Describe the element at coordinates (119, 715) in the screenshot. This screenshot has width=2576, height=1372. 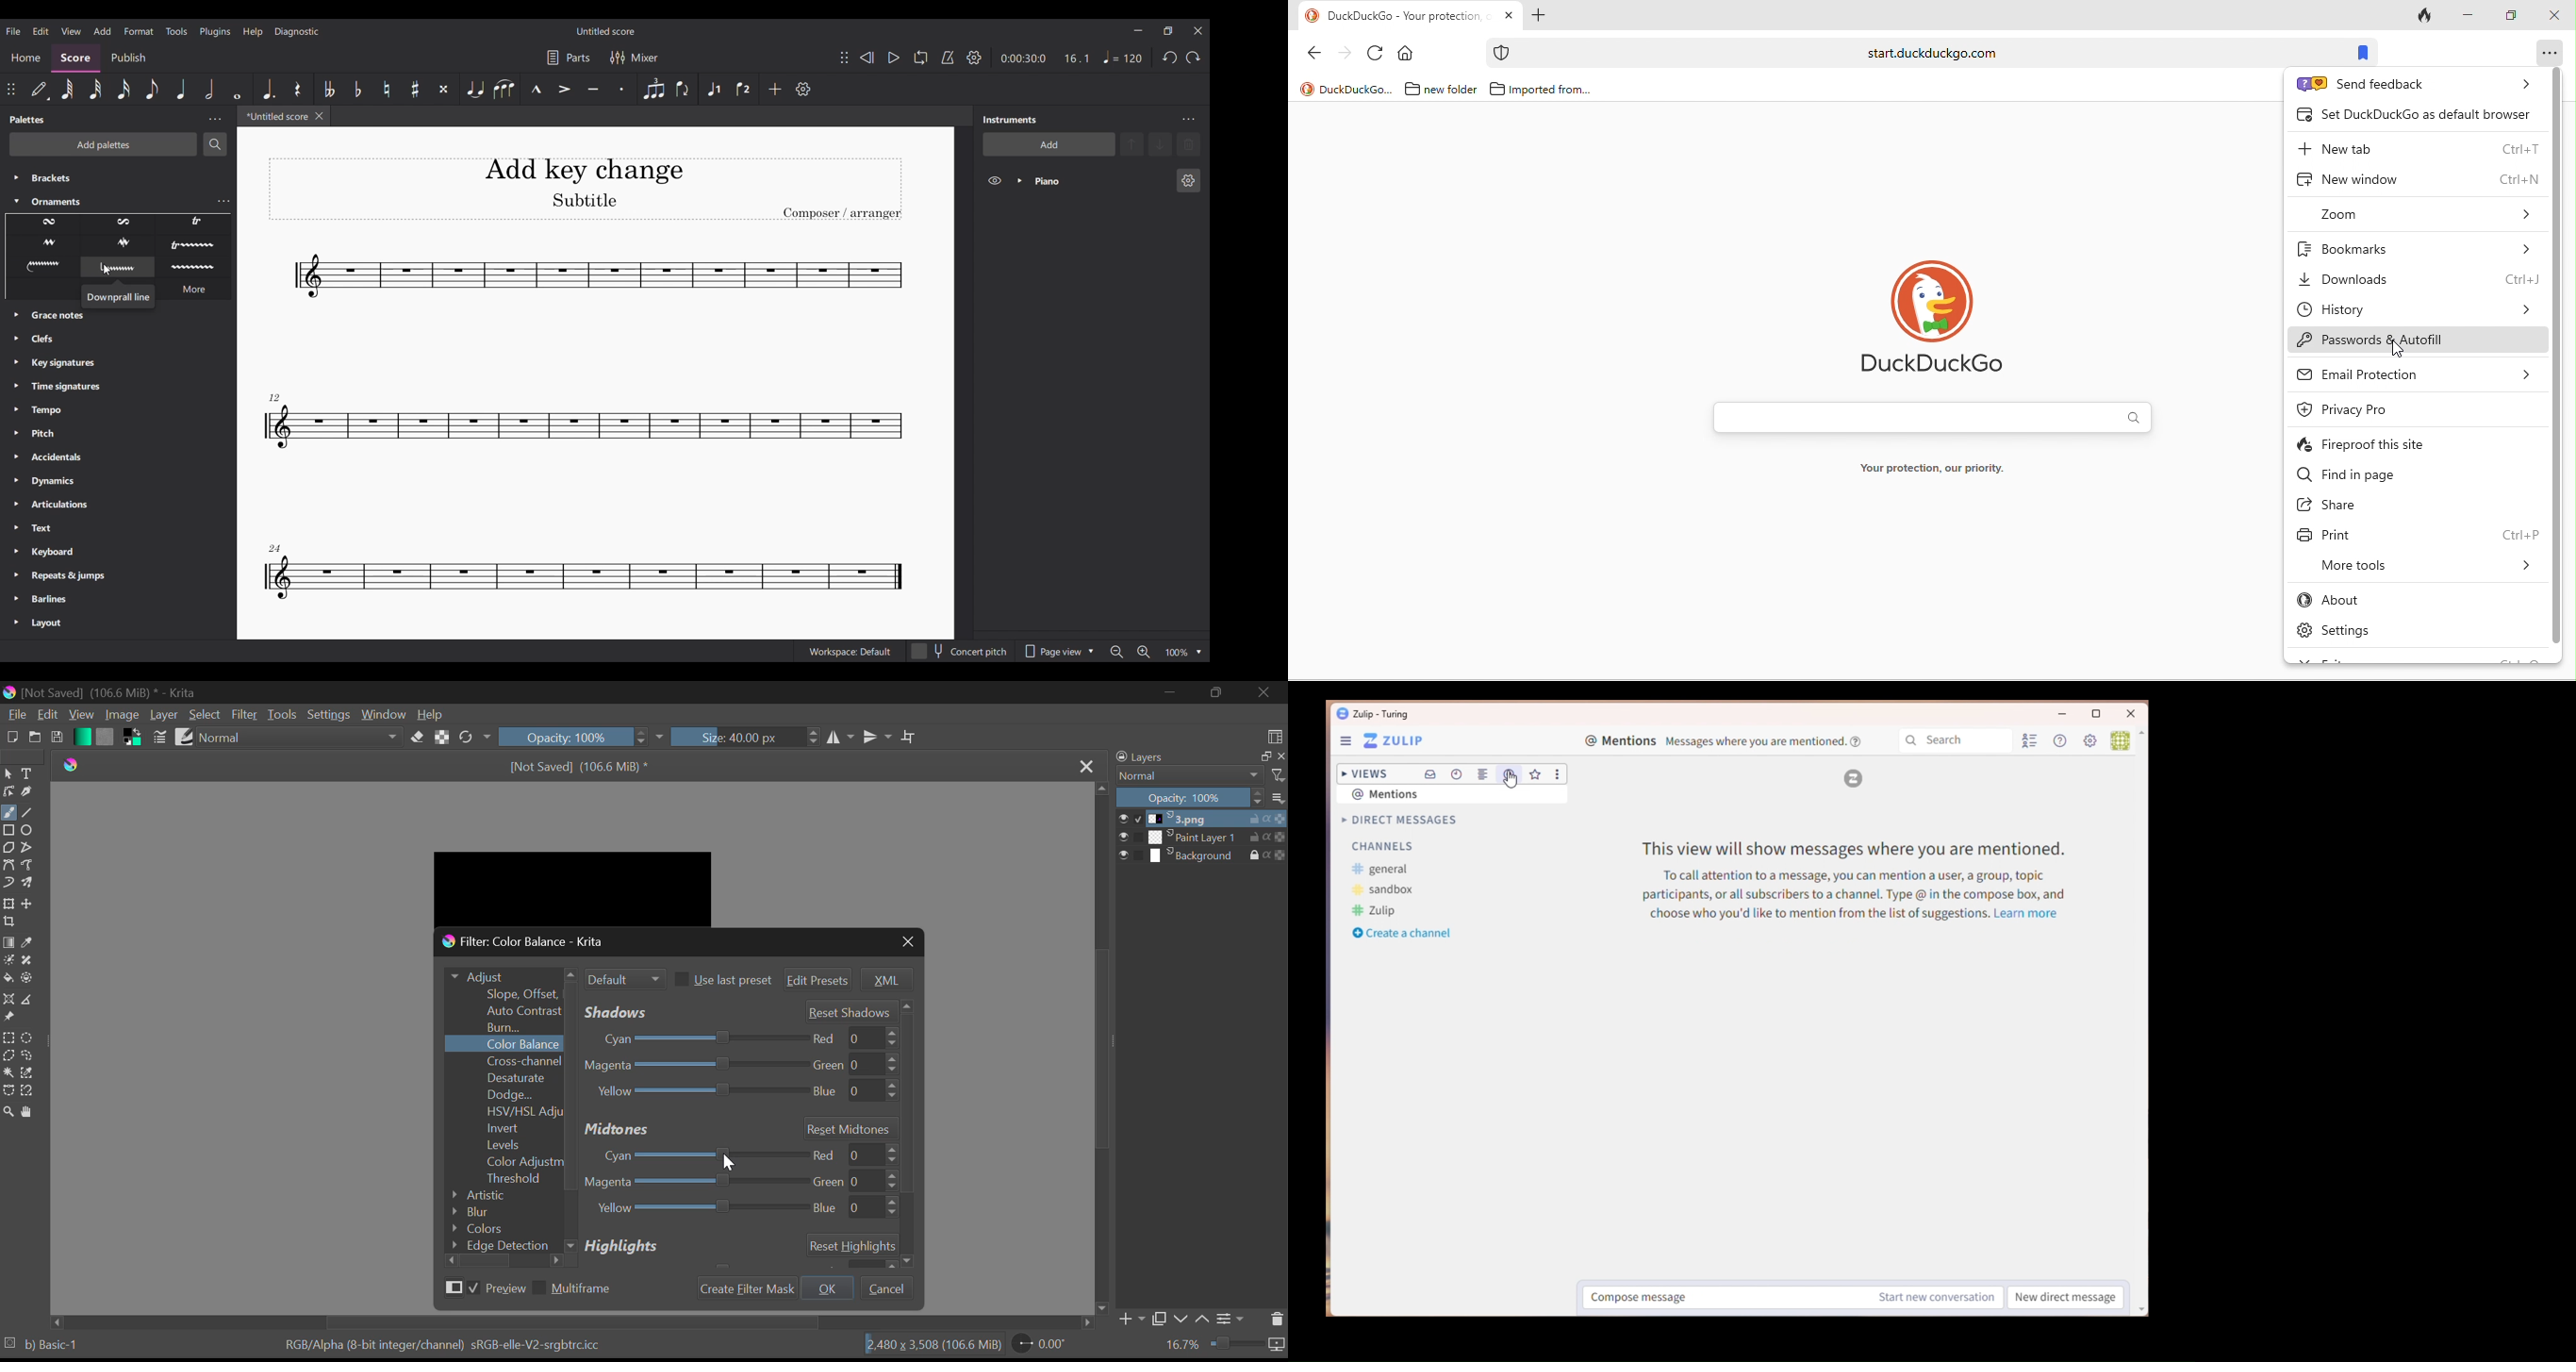
I see `Image` at that location.